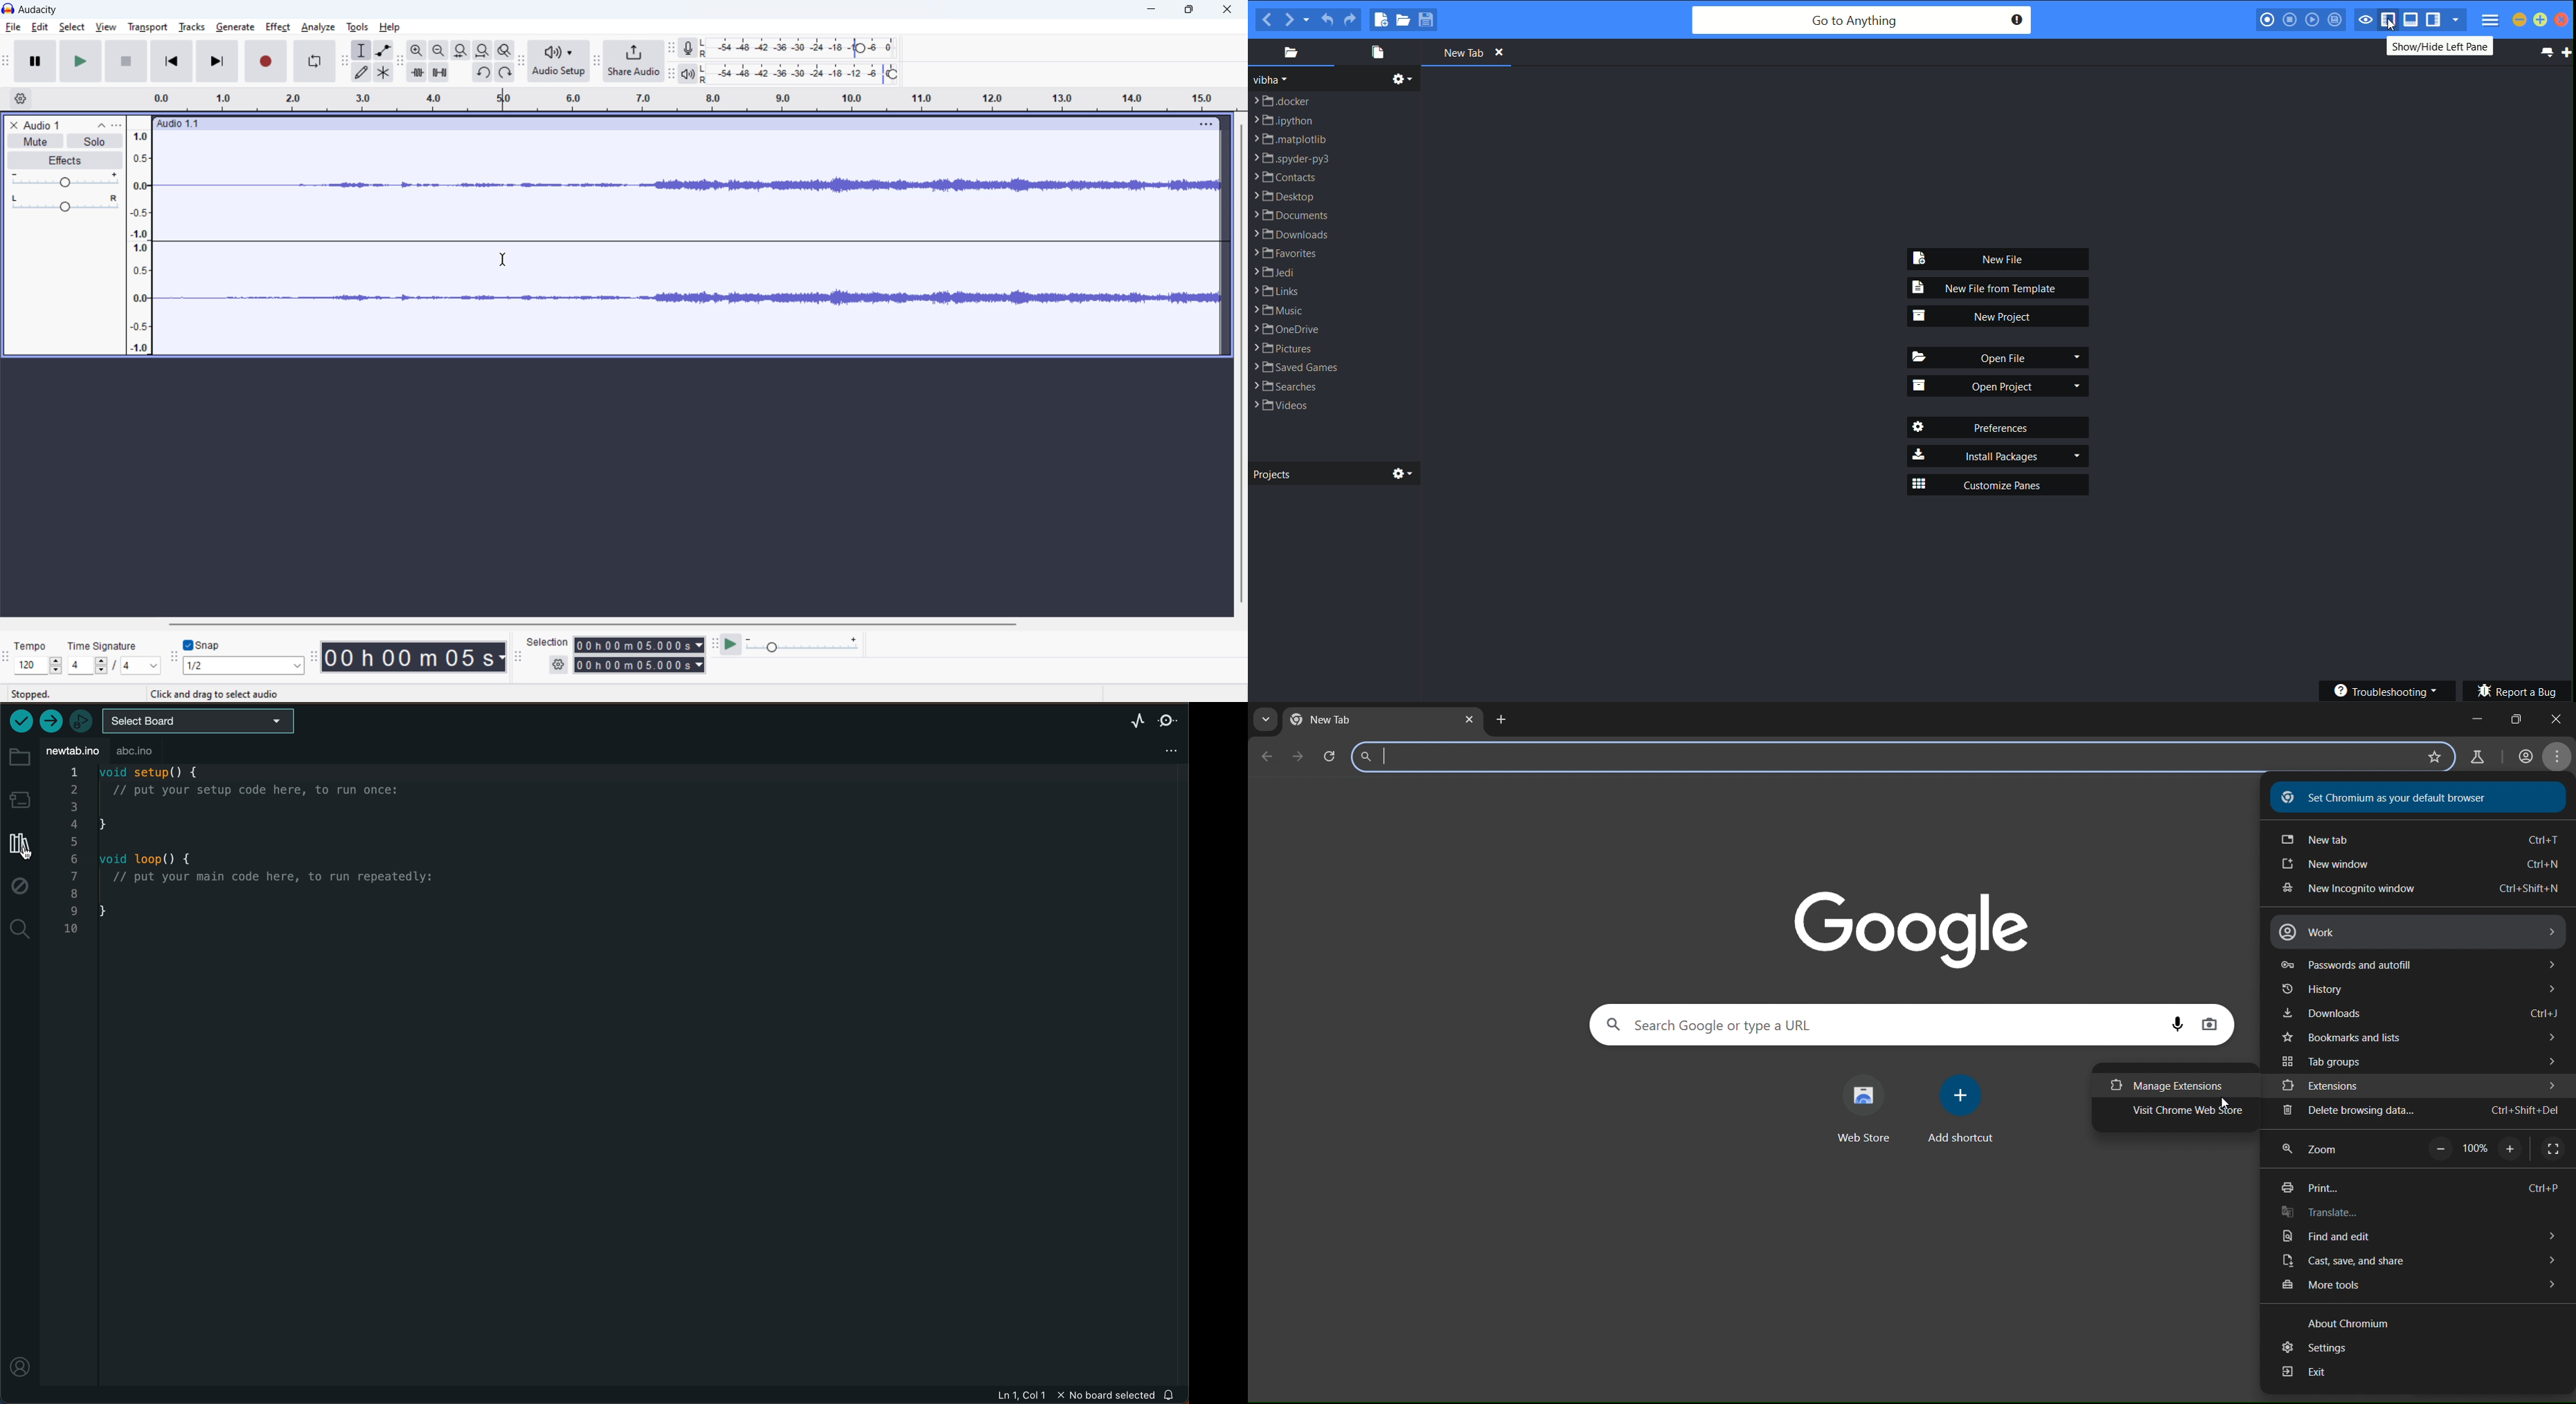  Describe the element at coordinates (38, 665) in the screenshot. I see `select tempo` at that location.